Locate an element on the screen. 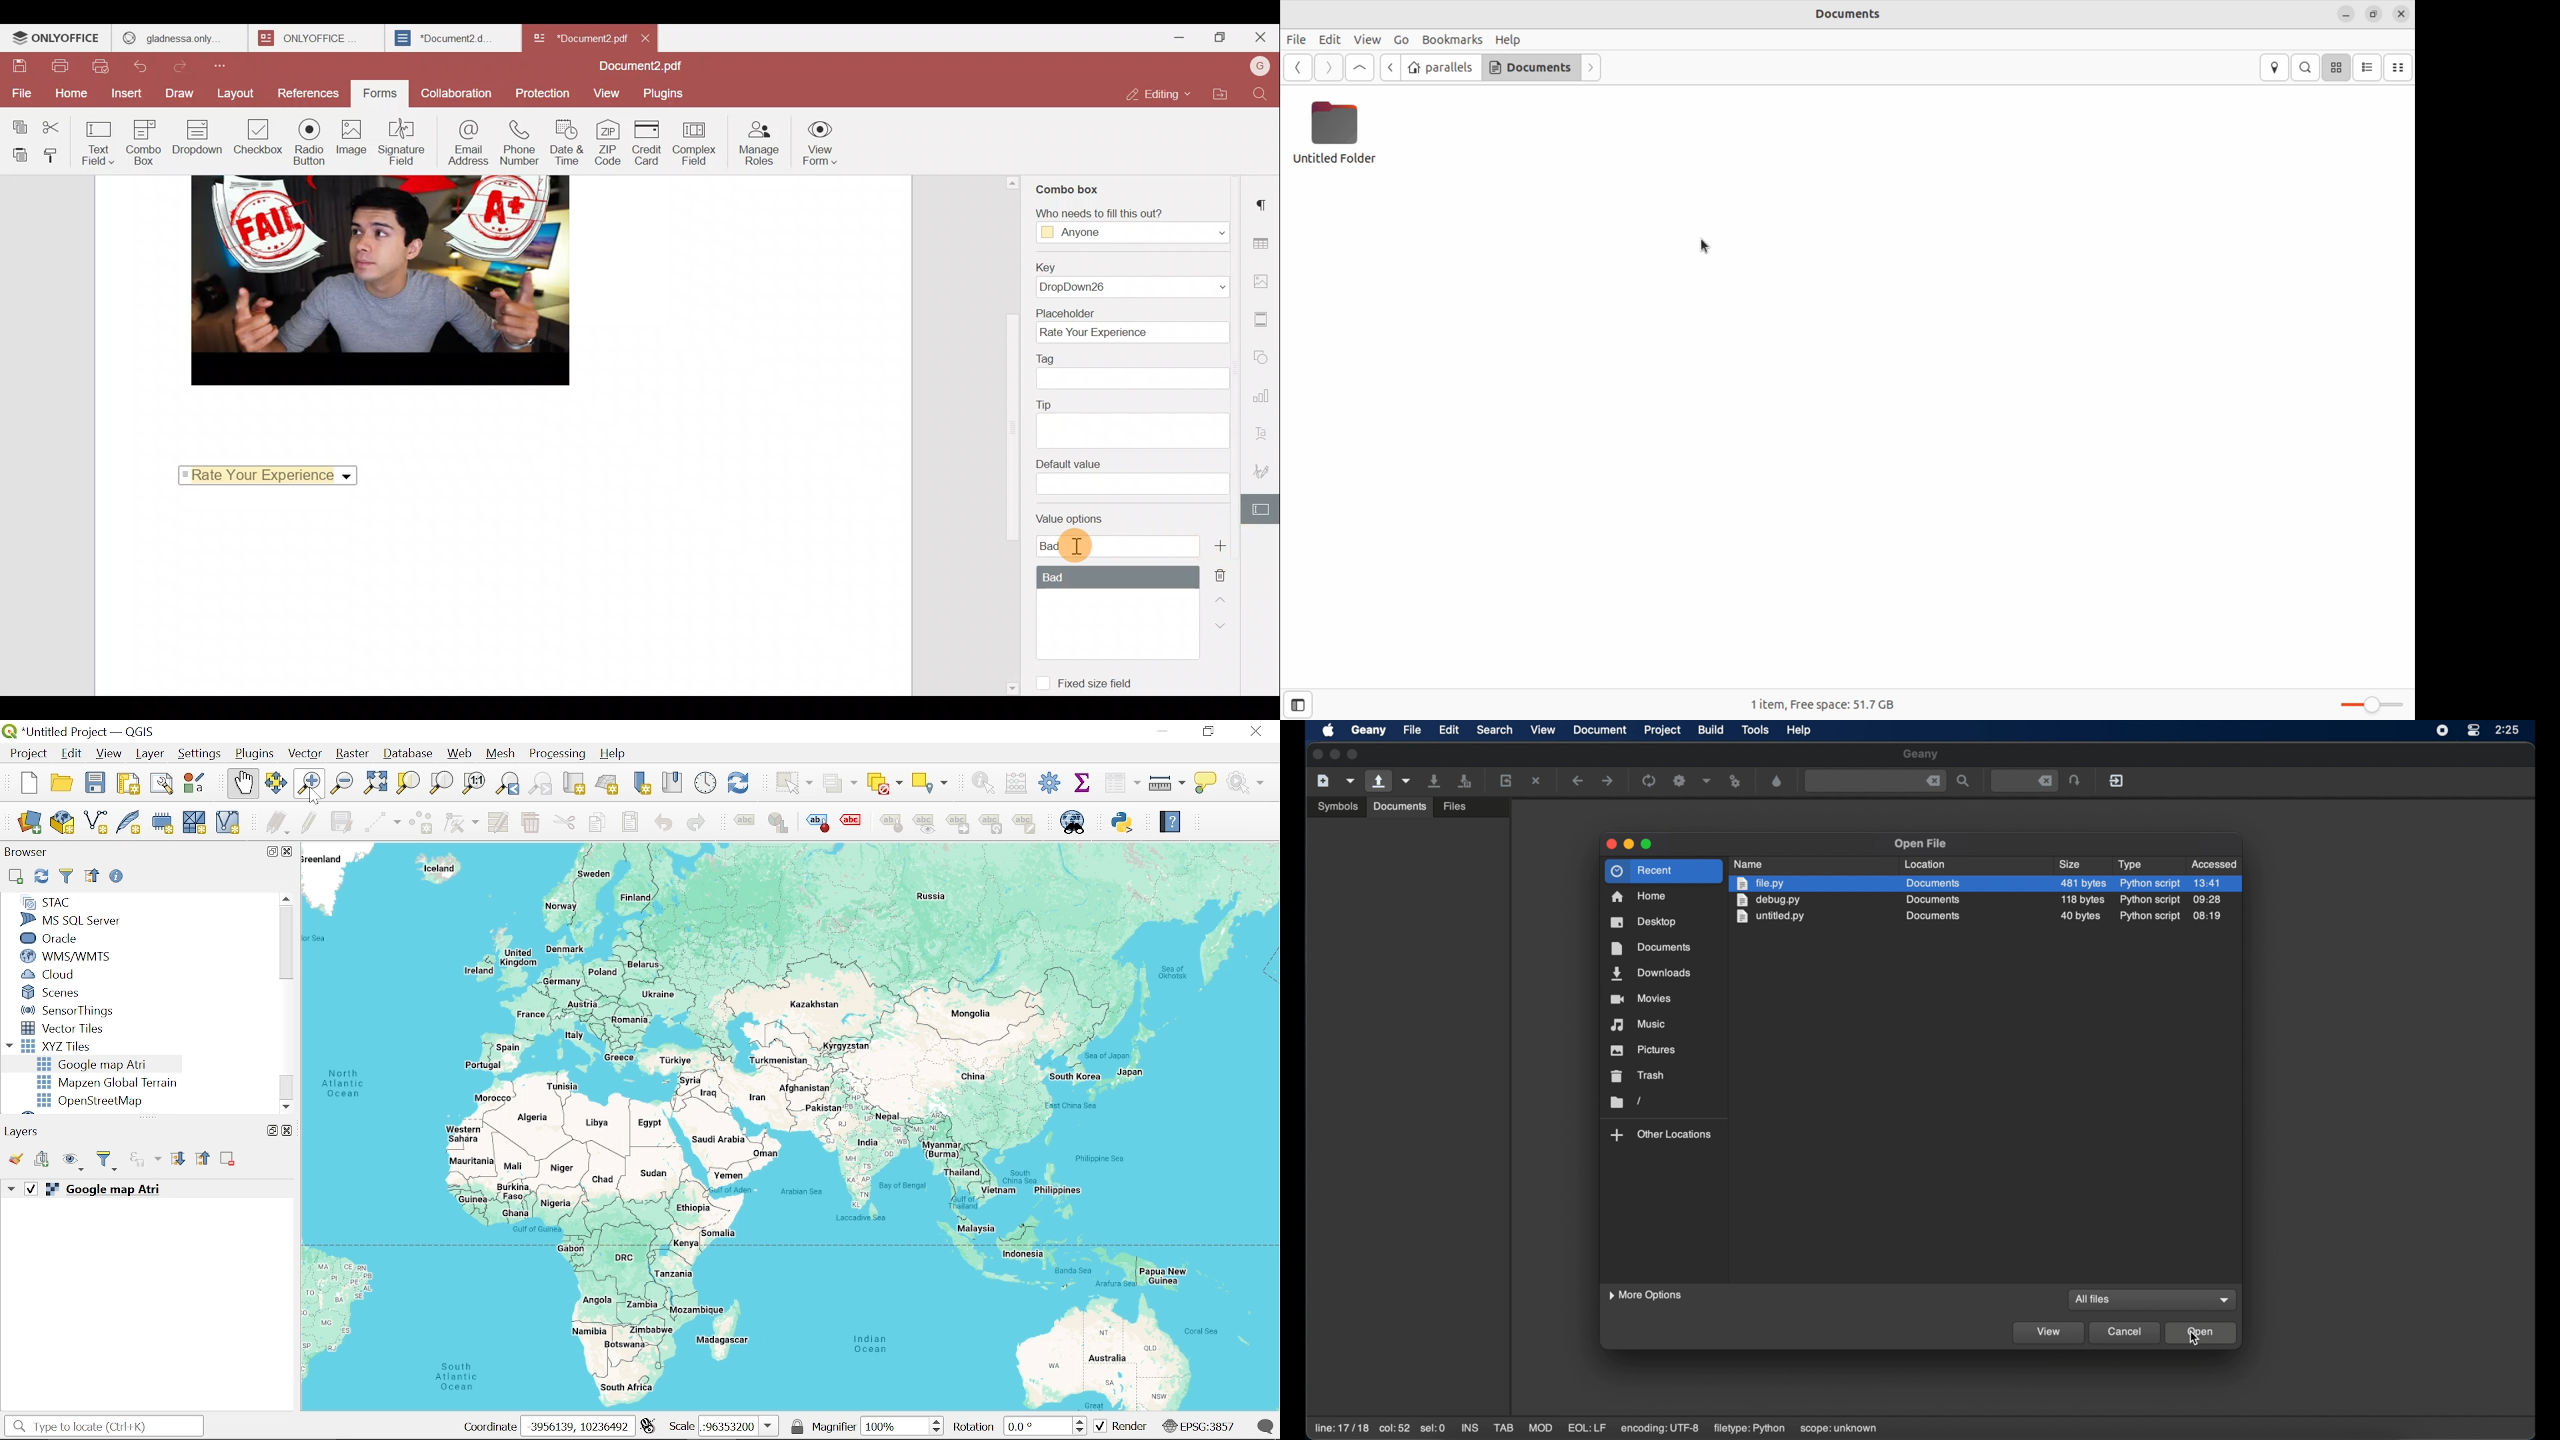 This screenshot has width=2576, height=1456. Zoom in is located at coordinates (308, 784).